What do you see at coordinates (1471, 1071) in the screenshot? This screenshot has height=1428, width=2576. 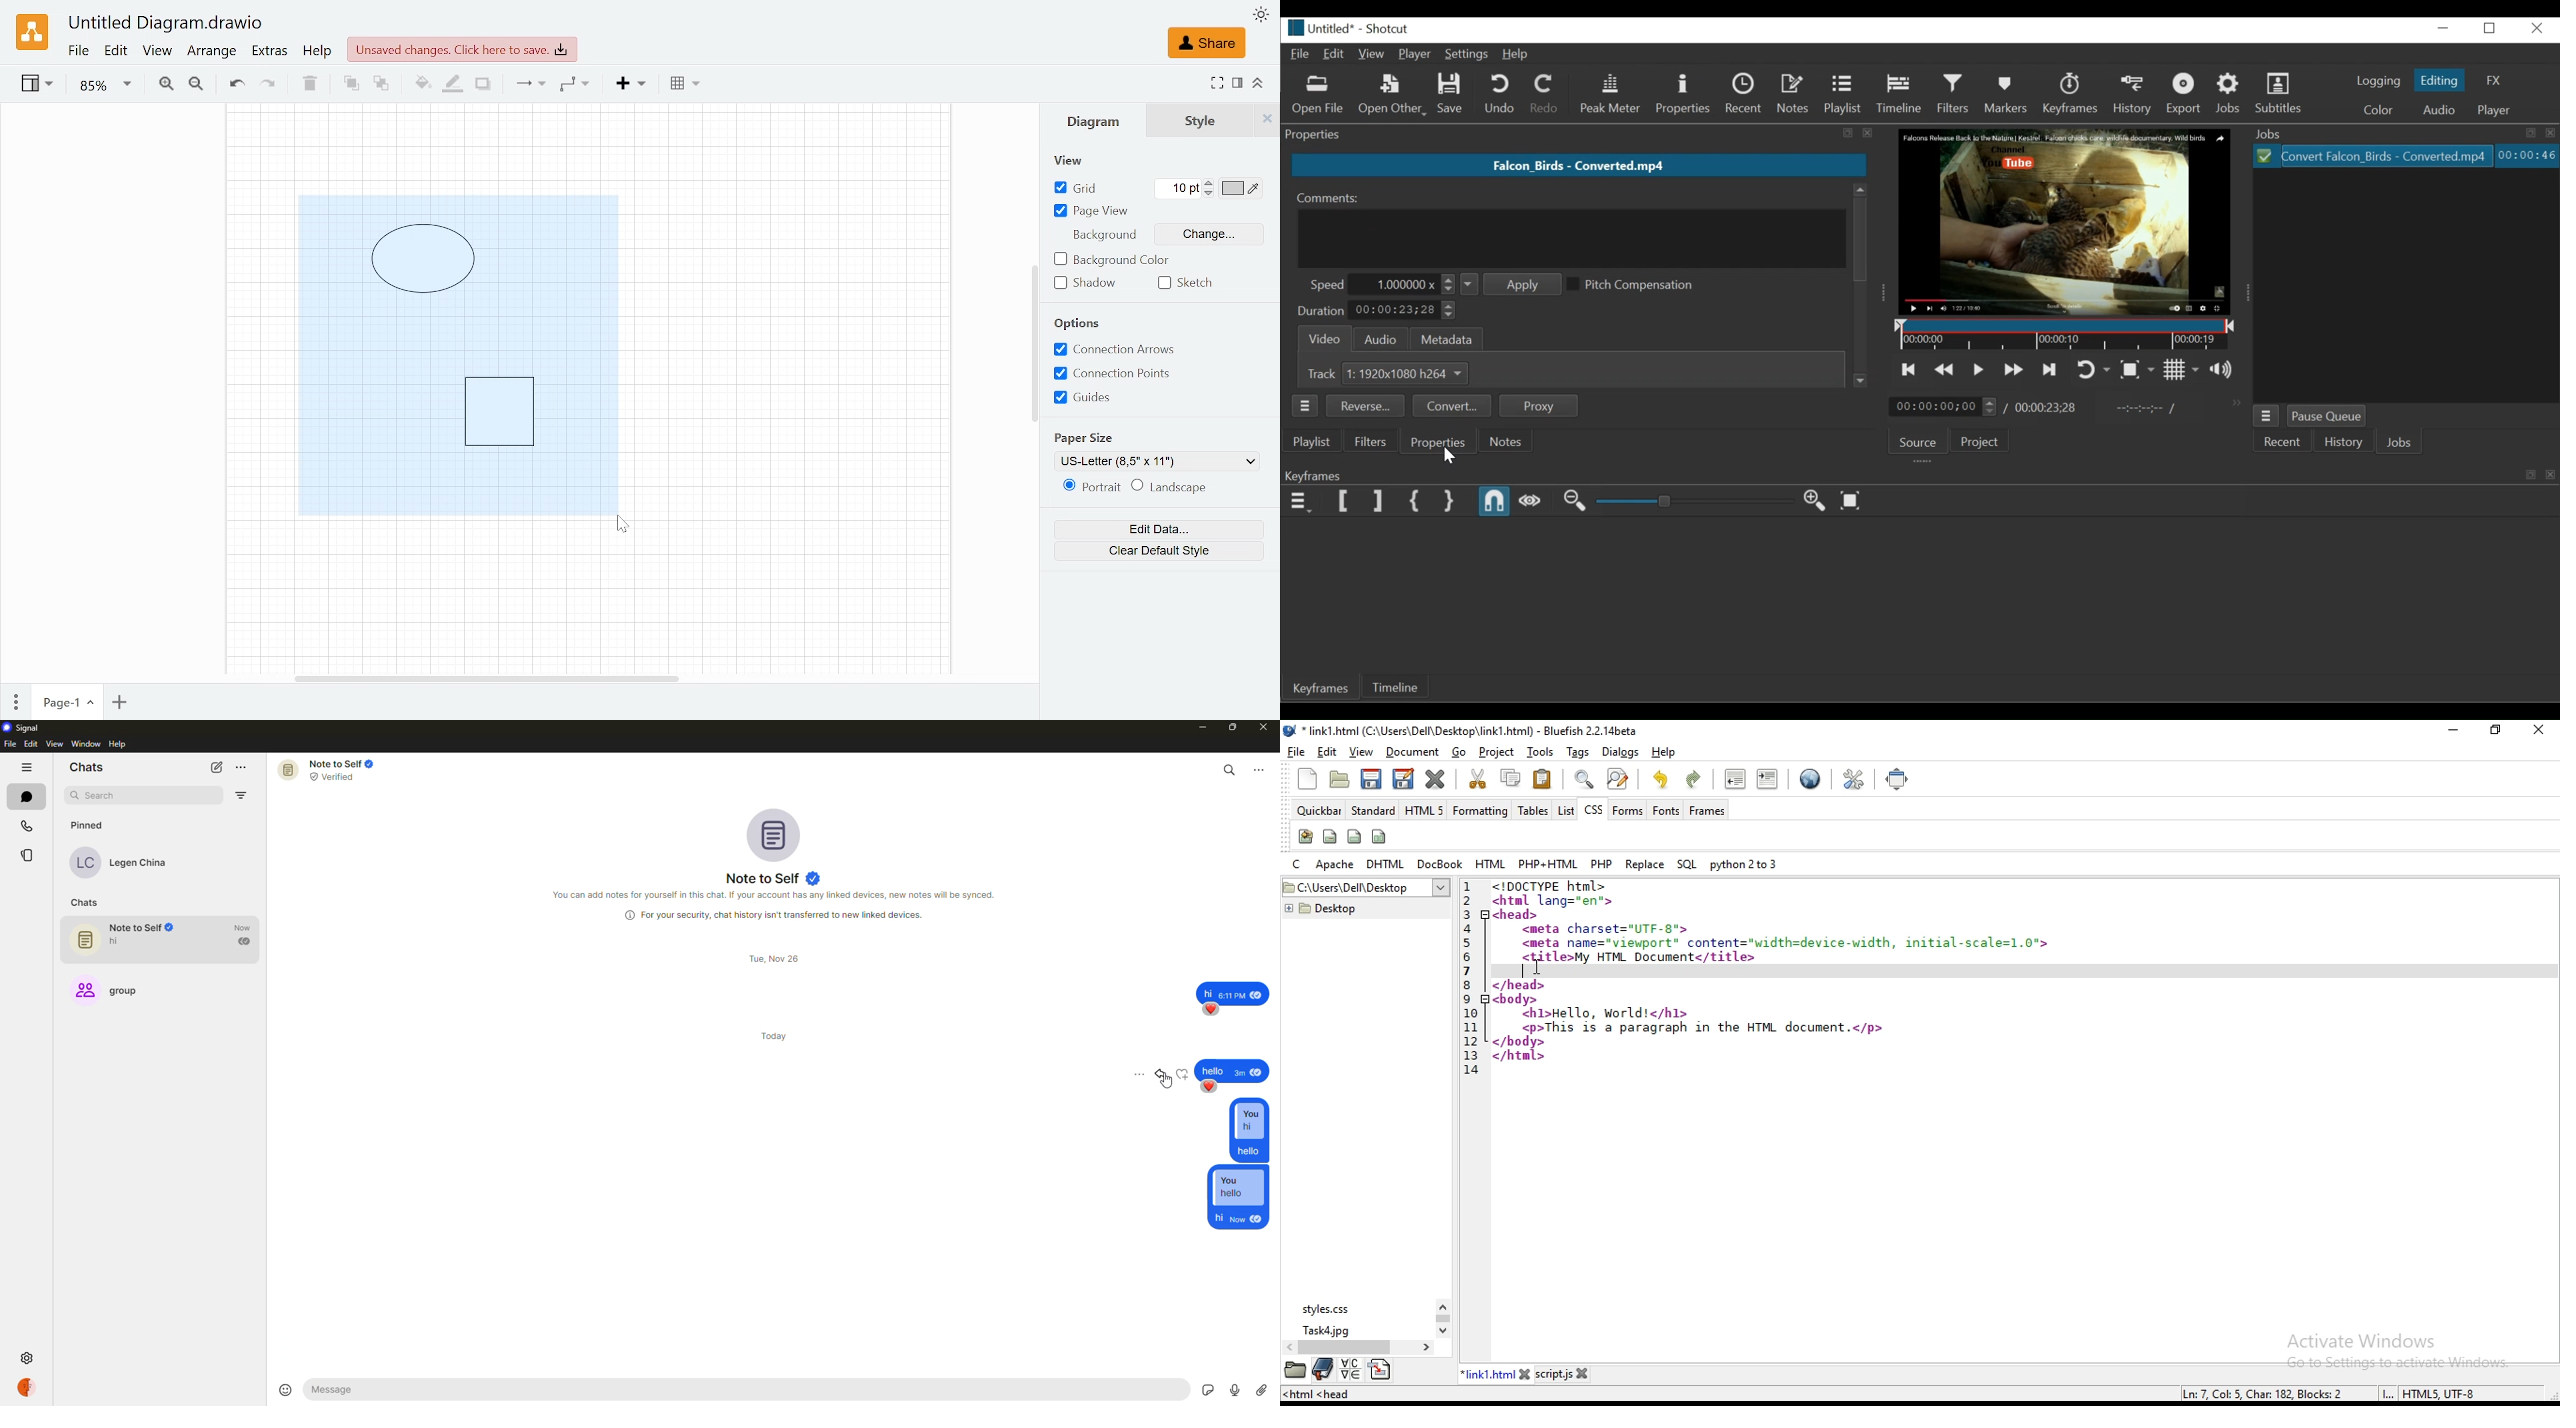 I see `14` at bounding box center [1471, 1071].